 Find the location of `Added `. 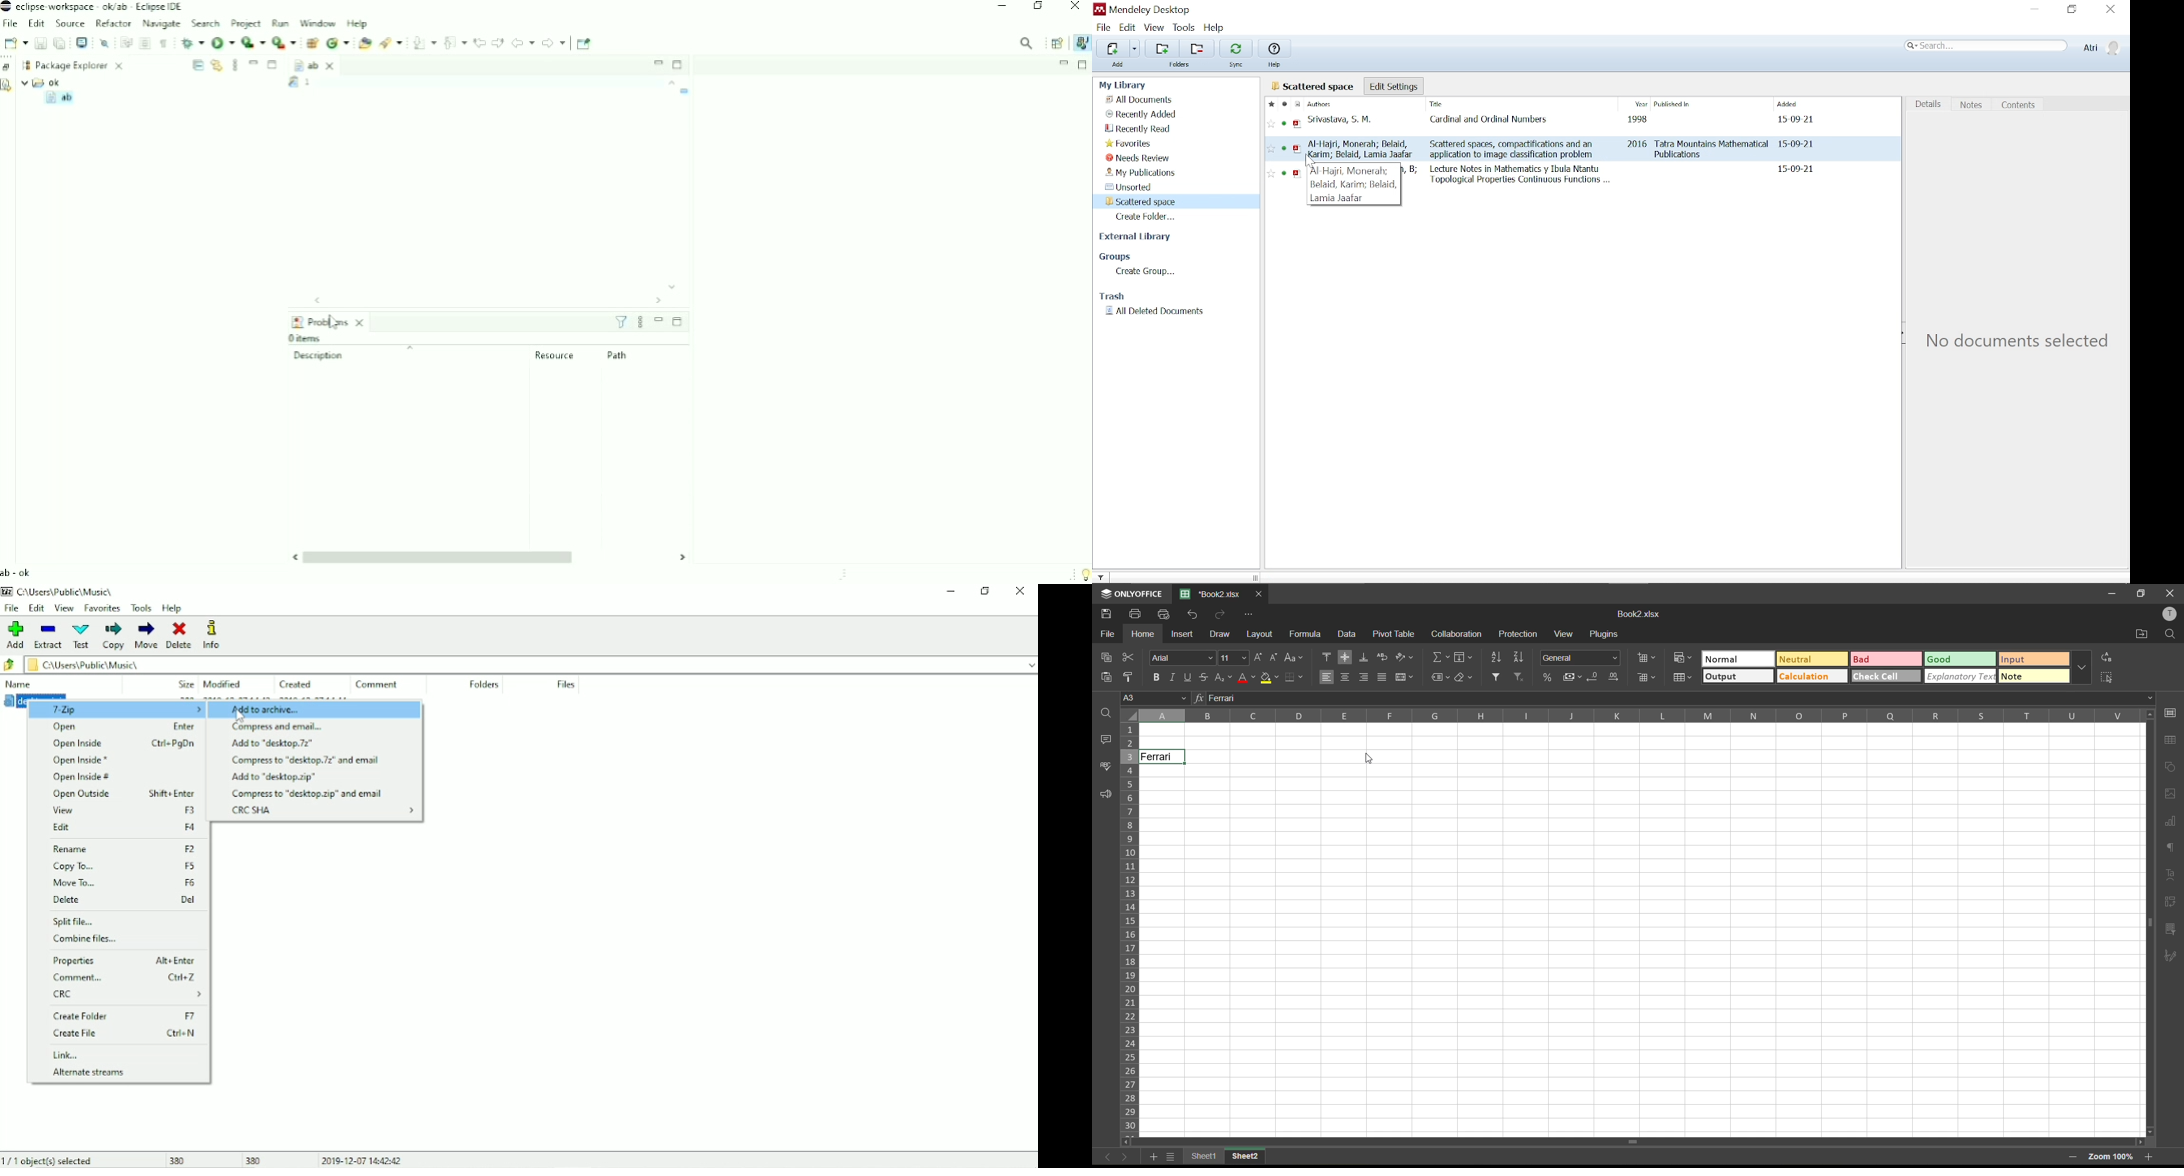

Added  is located at coordinates (1795, 104).